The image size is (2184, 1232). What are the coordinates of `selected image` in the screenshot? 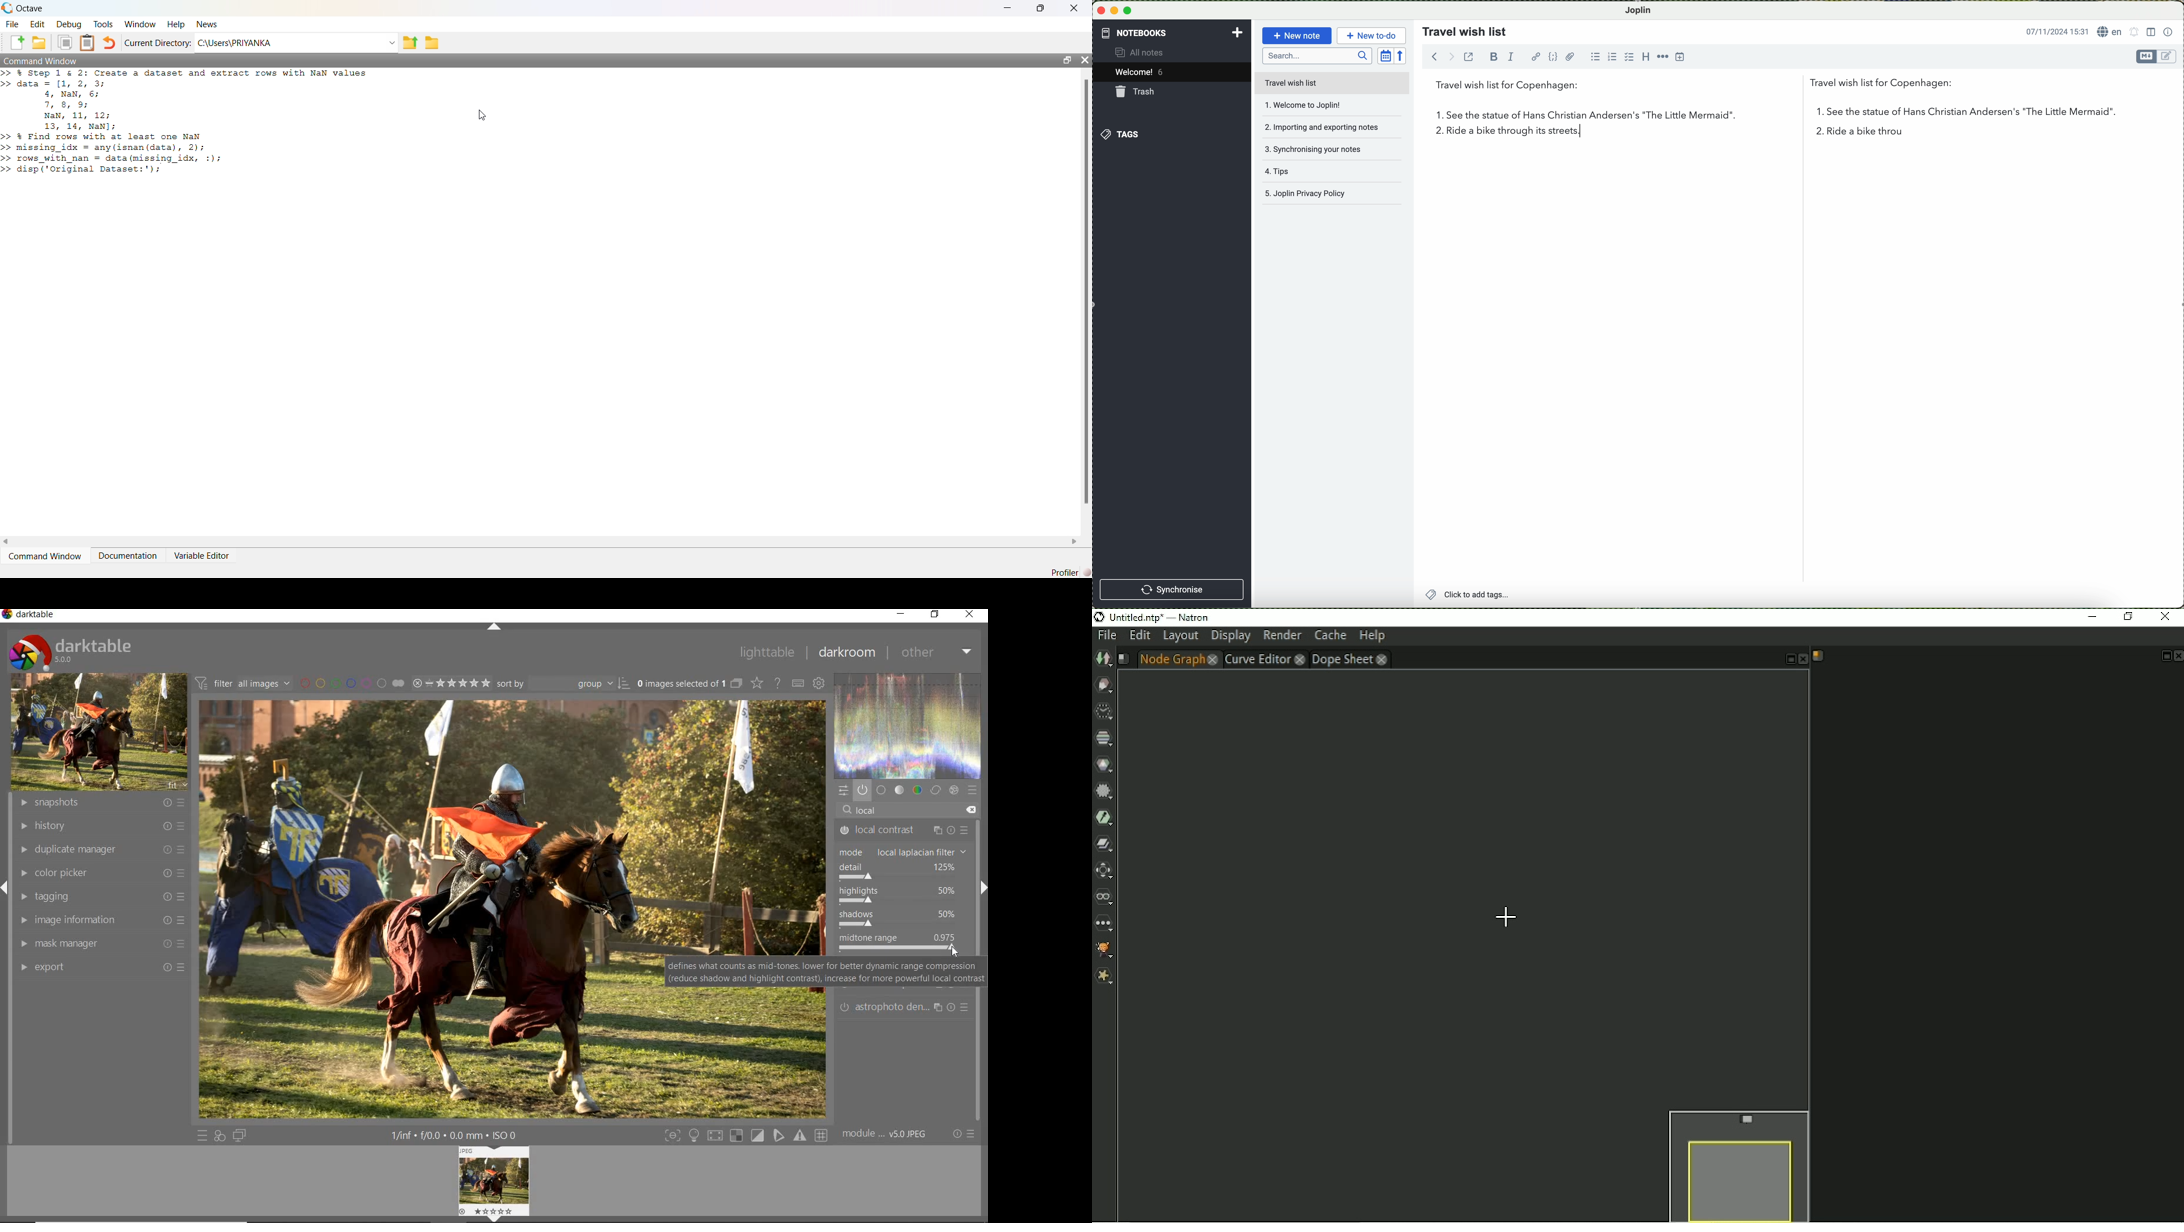 It's located at (425, 908).